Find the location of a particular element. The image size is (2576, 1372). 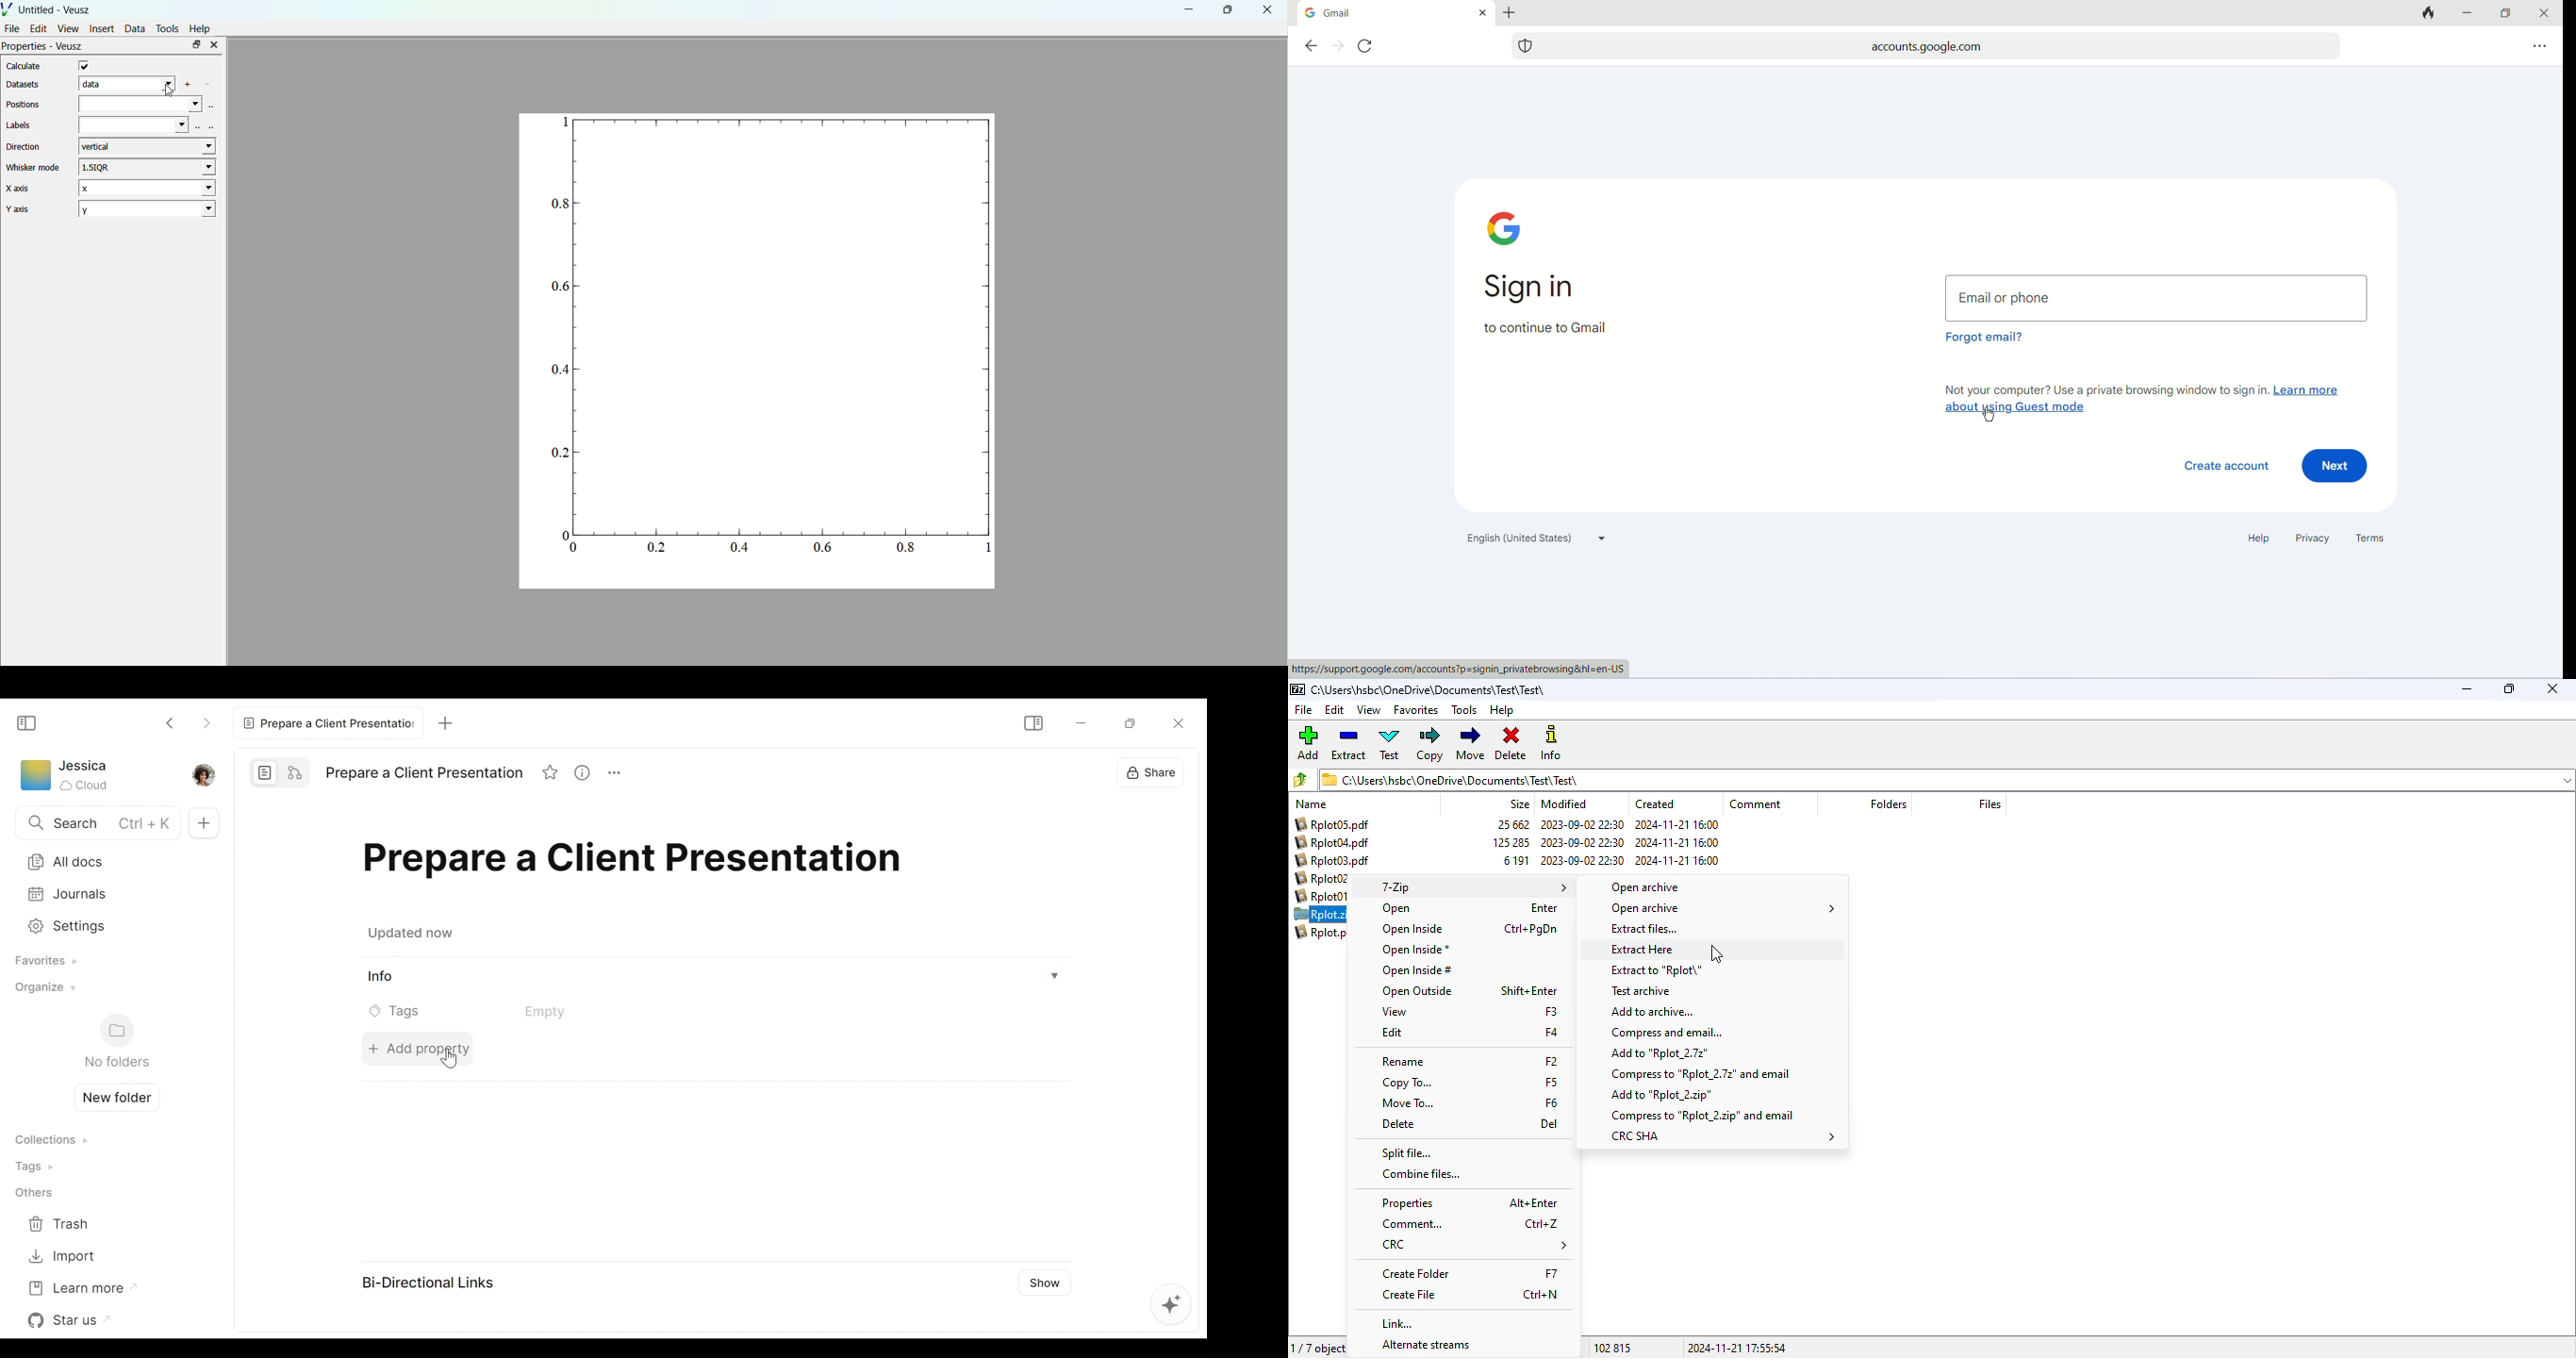

close is located at coordinates (2551, 688).